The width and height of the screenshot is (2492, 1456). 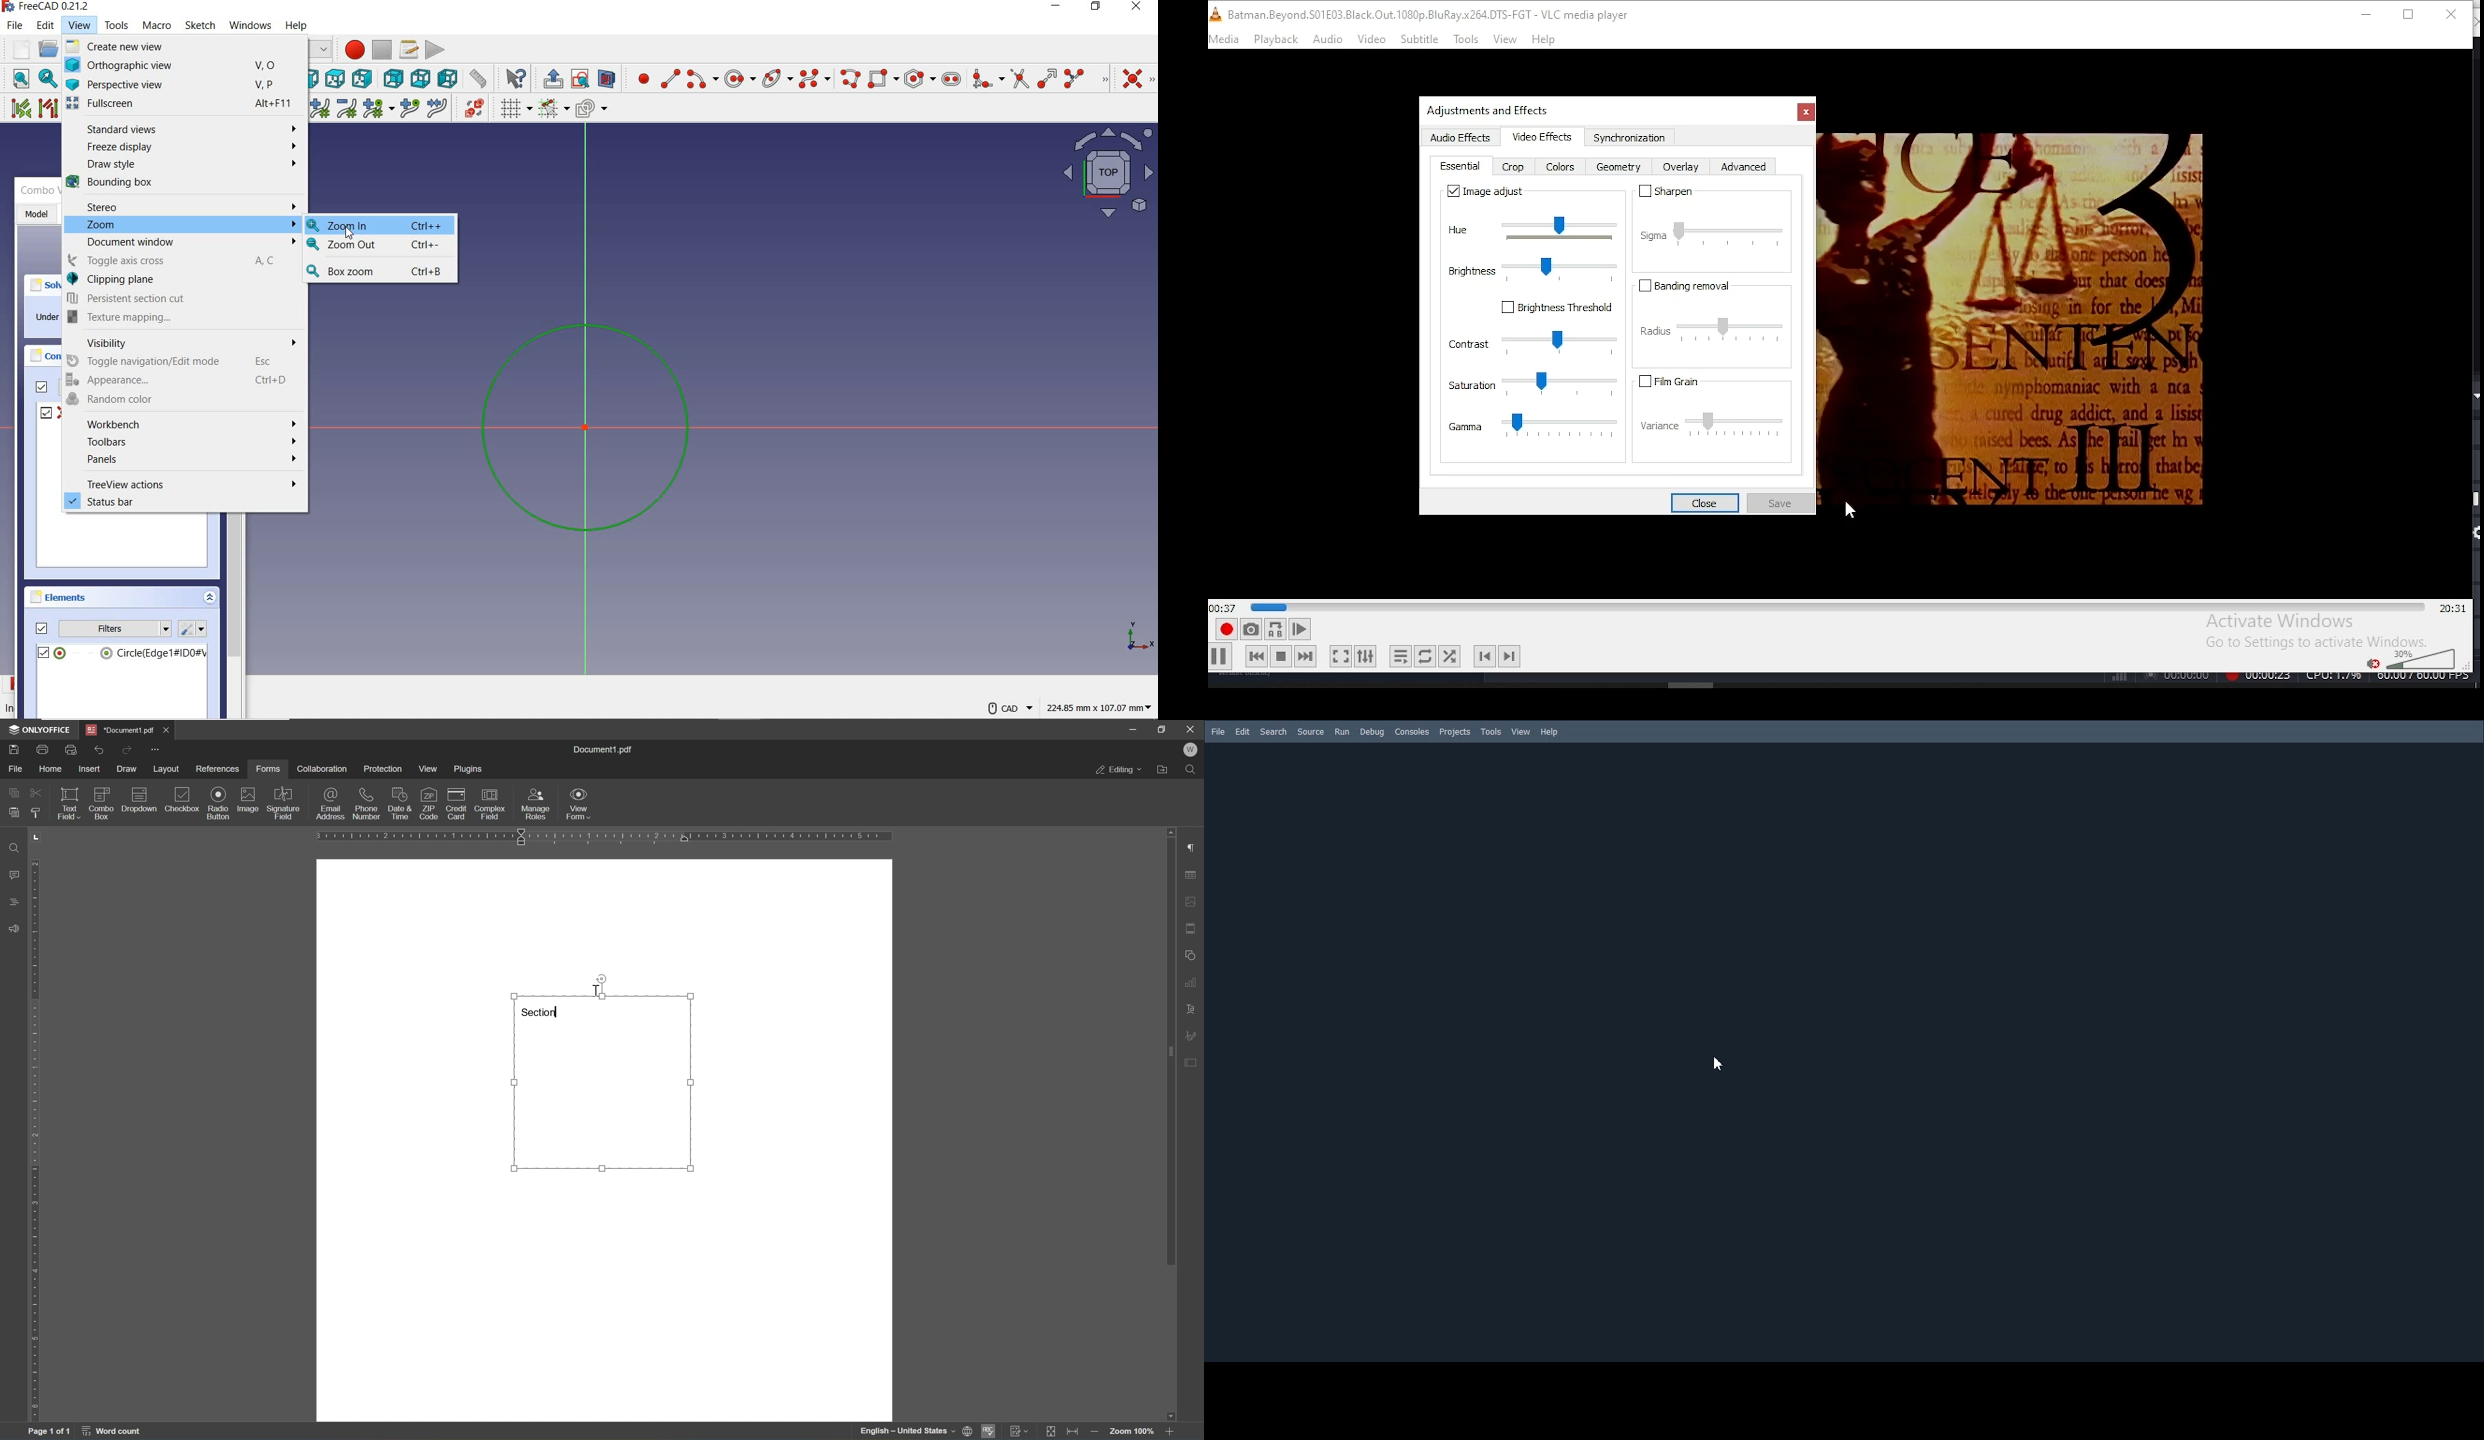 What do you see at coordinates (512, 108) in the screenshot?
I see `toggle grid` at bounding box center [512, 108].